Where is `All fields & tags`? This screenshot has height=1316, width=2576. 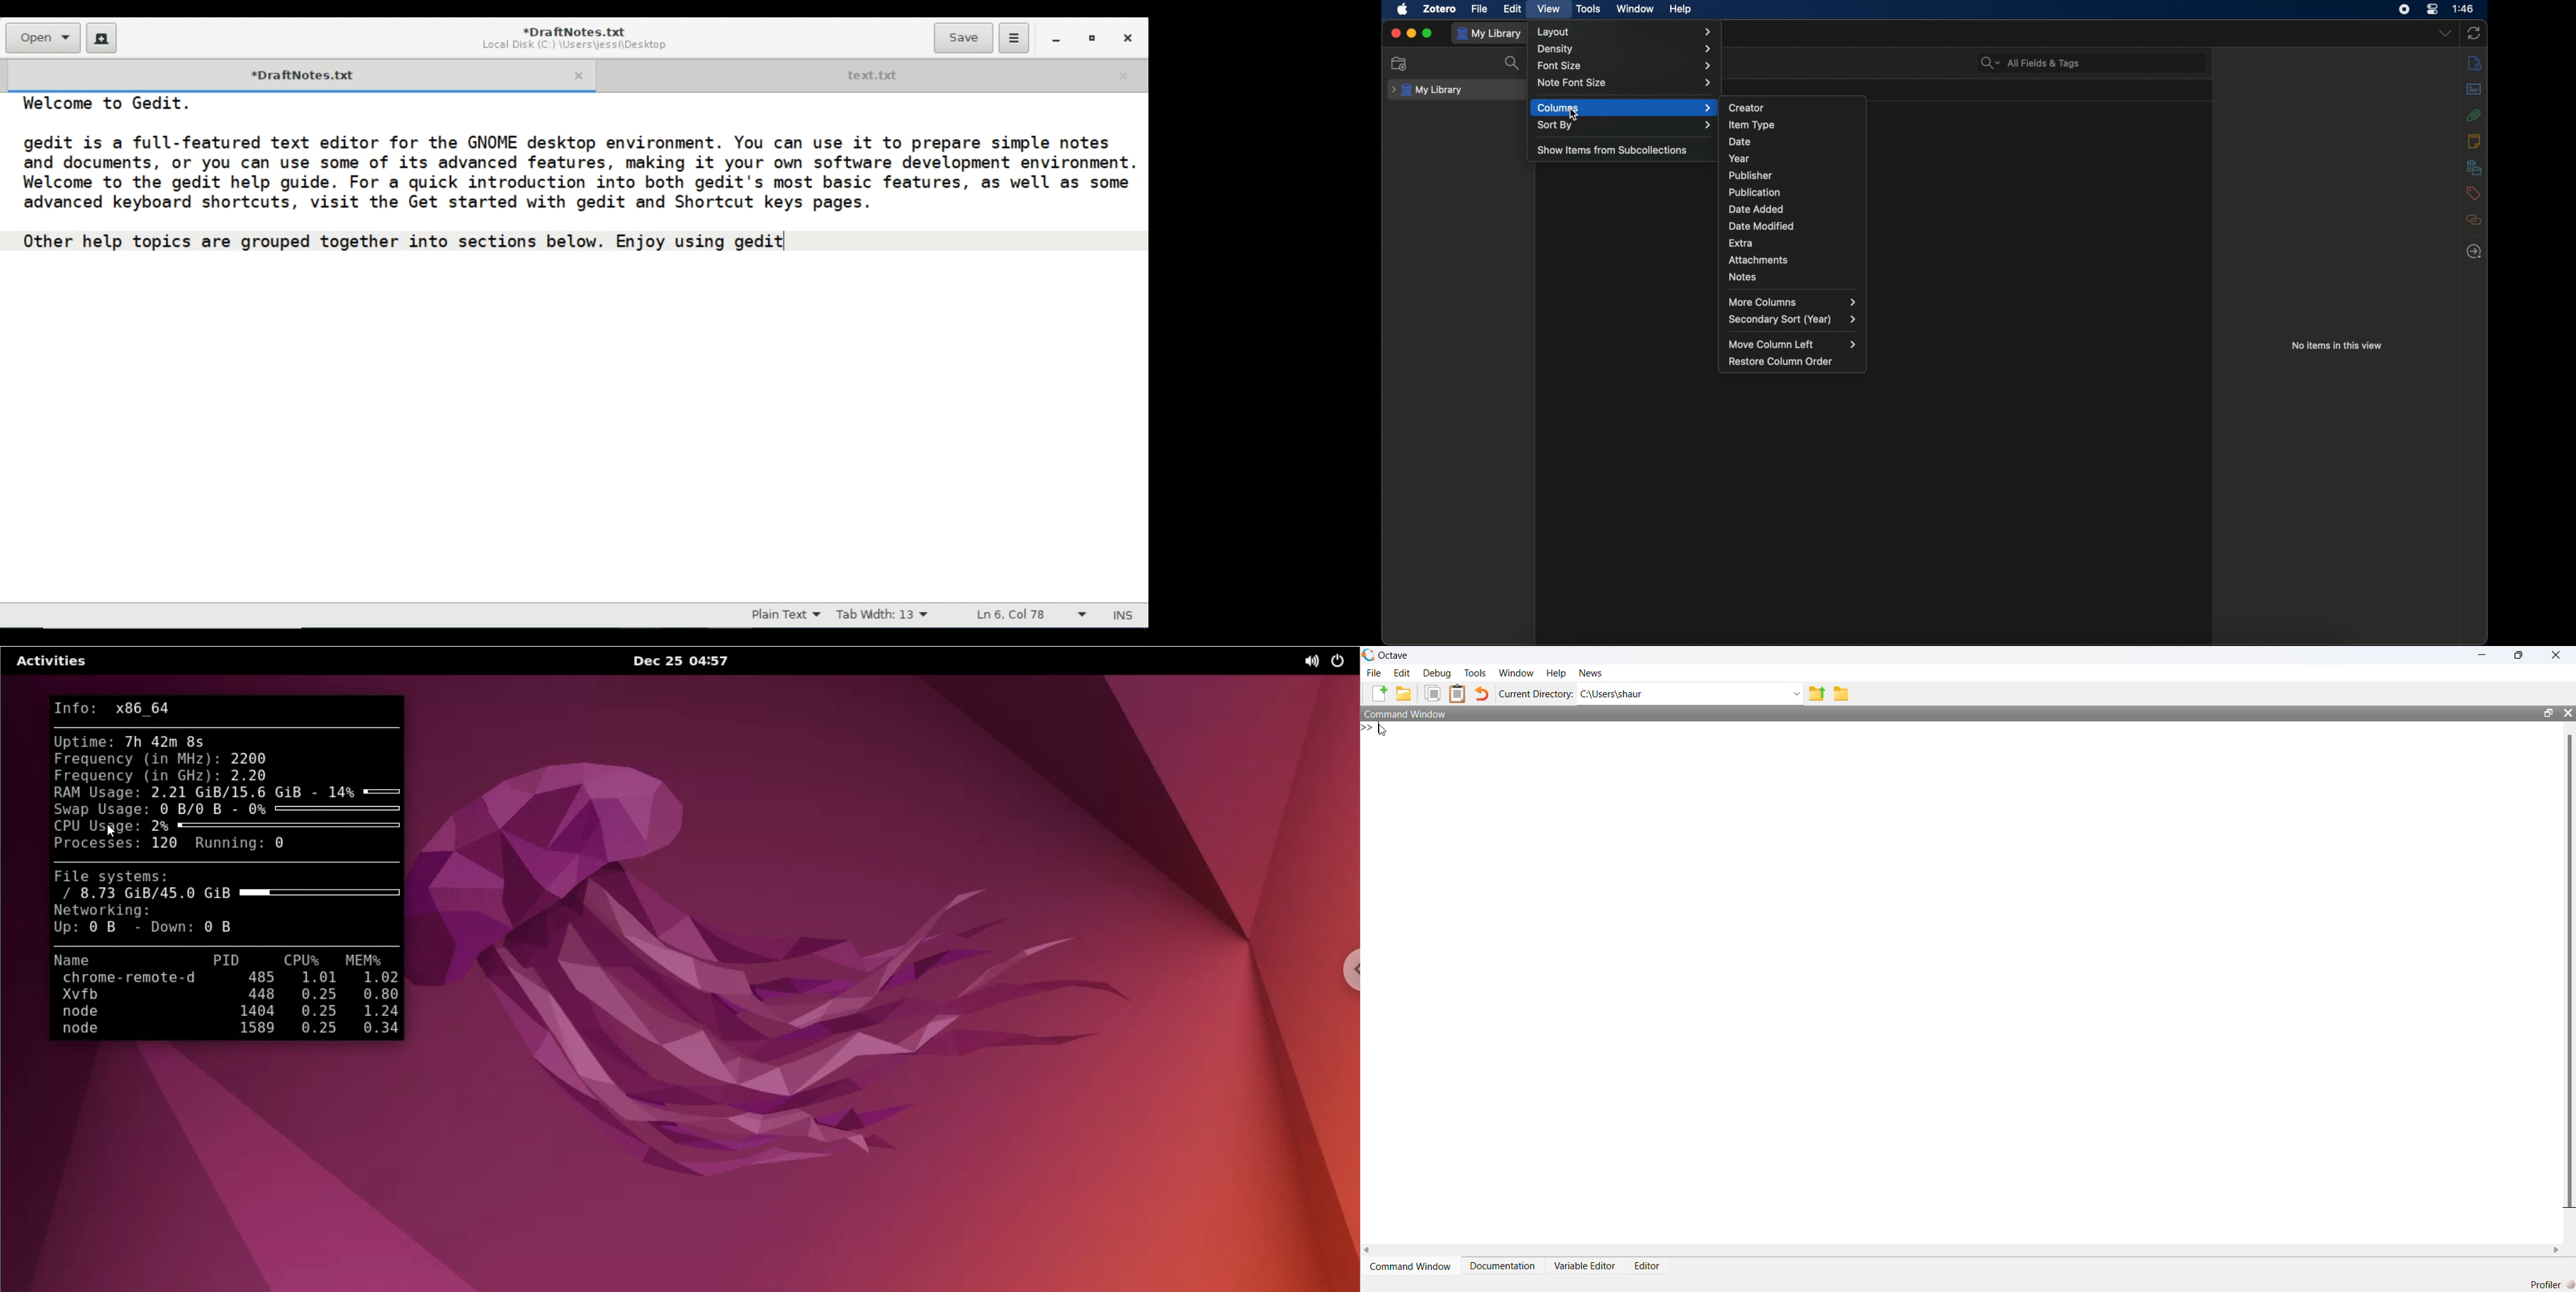 All fields & tags is located at coordinates (2031, 63).